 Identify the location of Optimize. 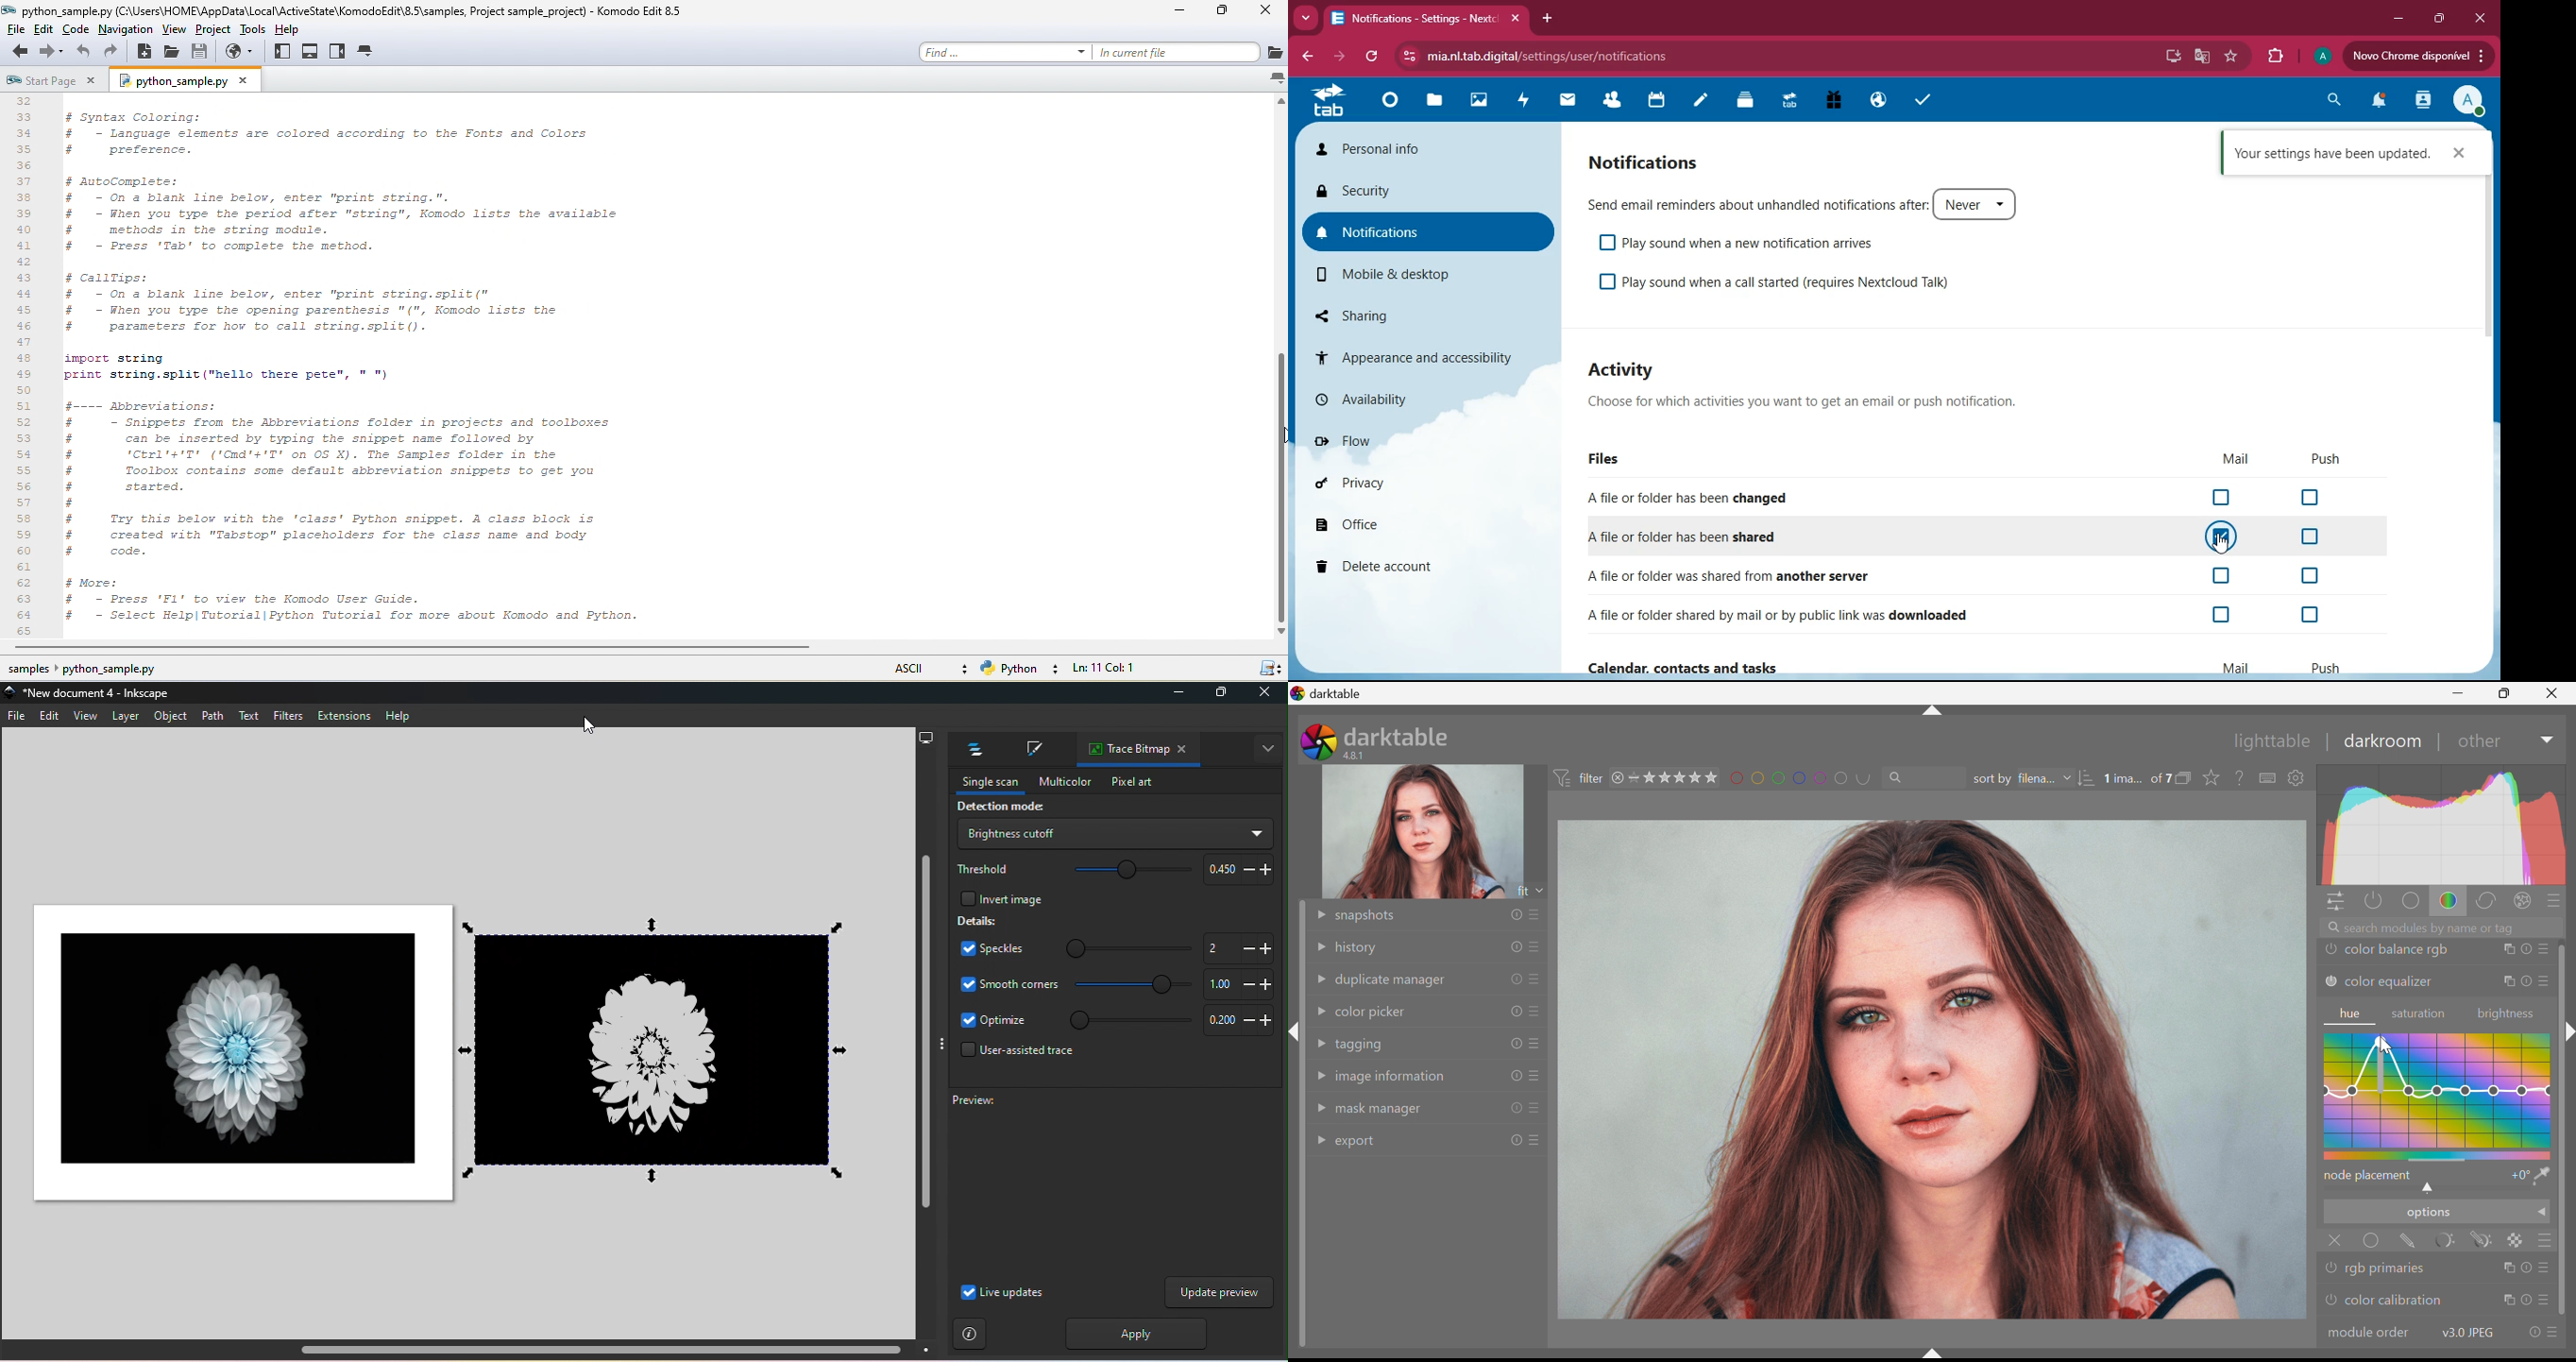
(994, 1021).